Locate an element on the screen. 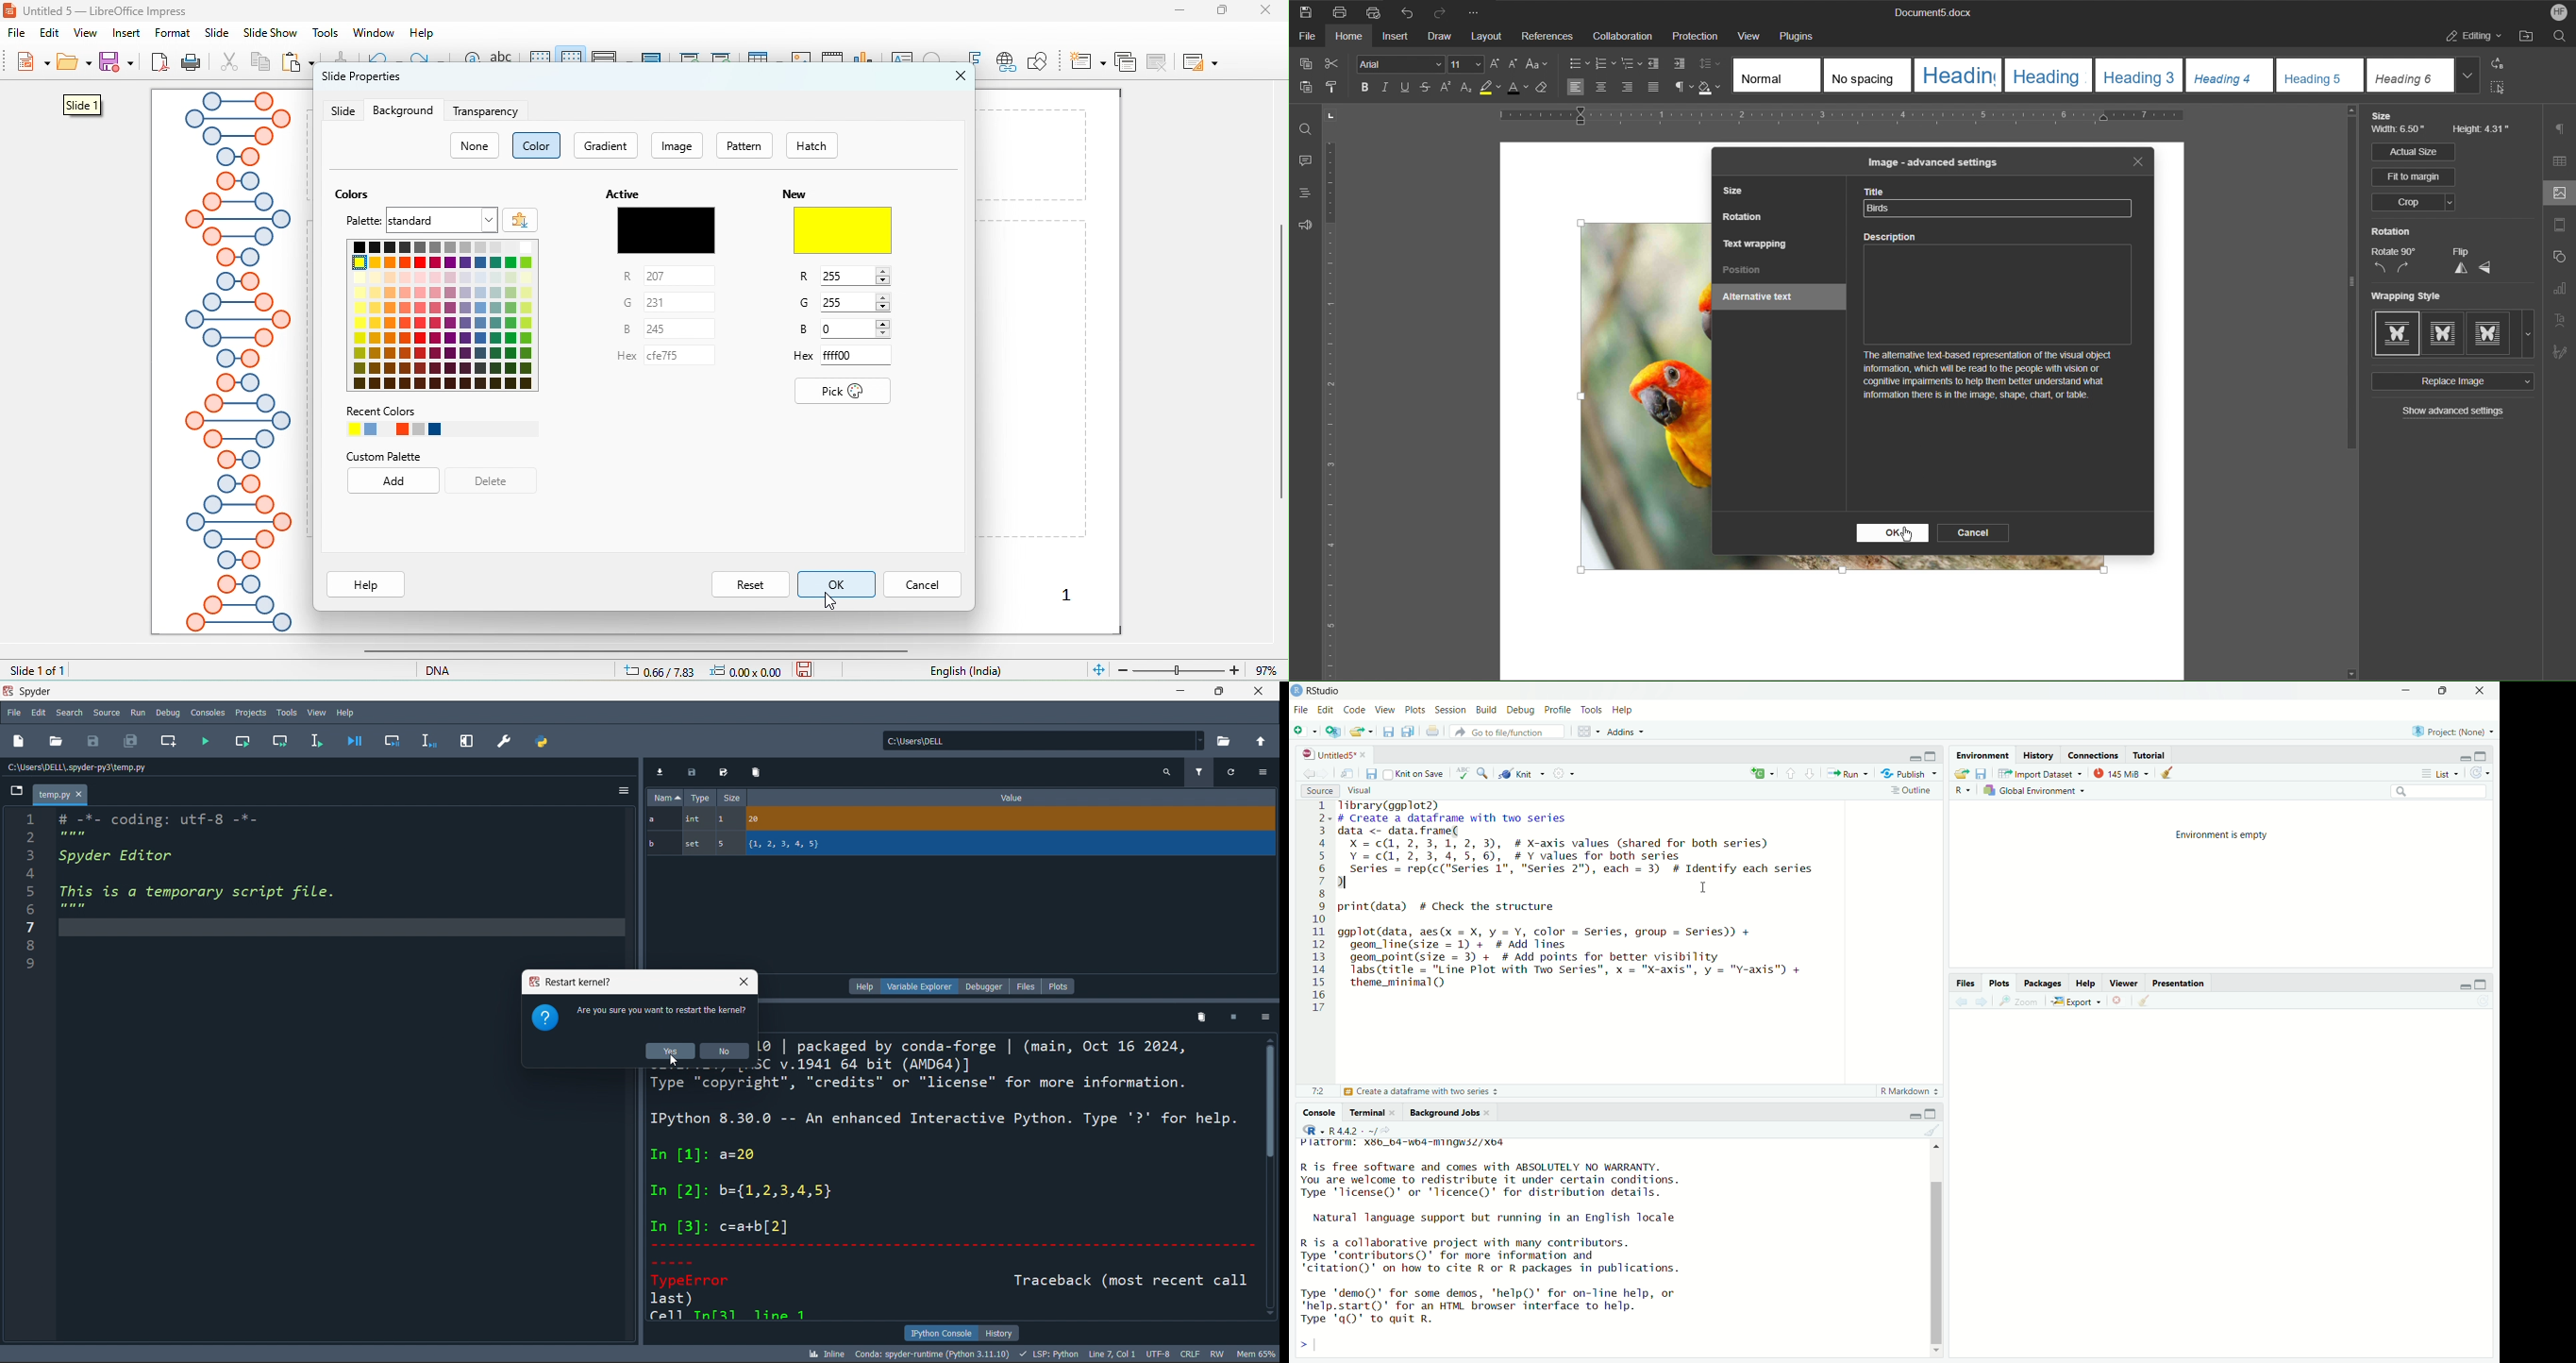 The width and height of the screenshot is (2576, 1372). b, set, 5, {1,2,3,4,5} is located at coordinates (961, 846).